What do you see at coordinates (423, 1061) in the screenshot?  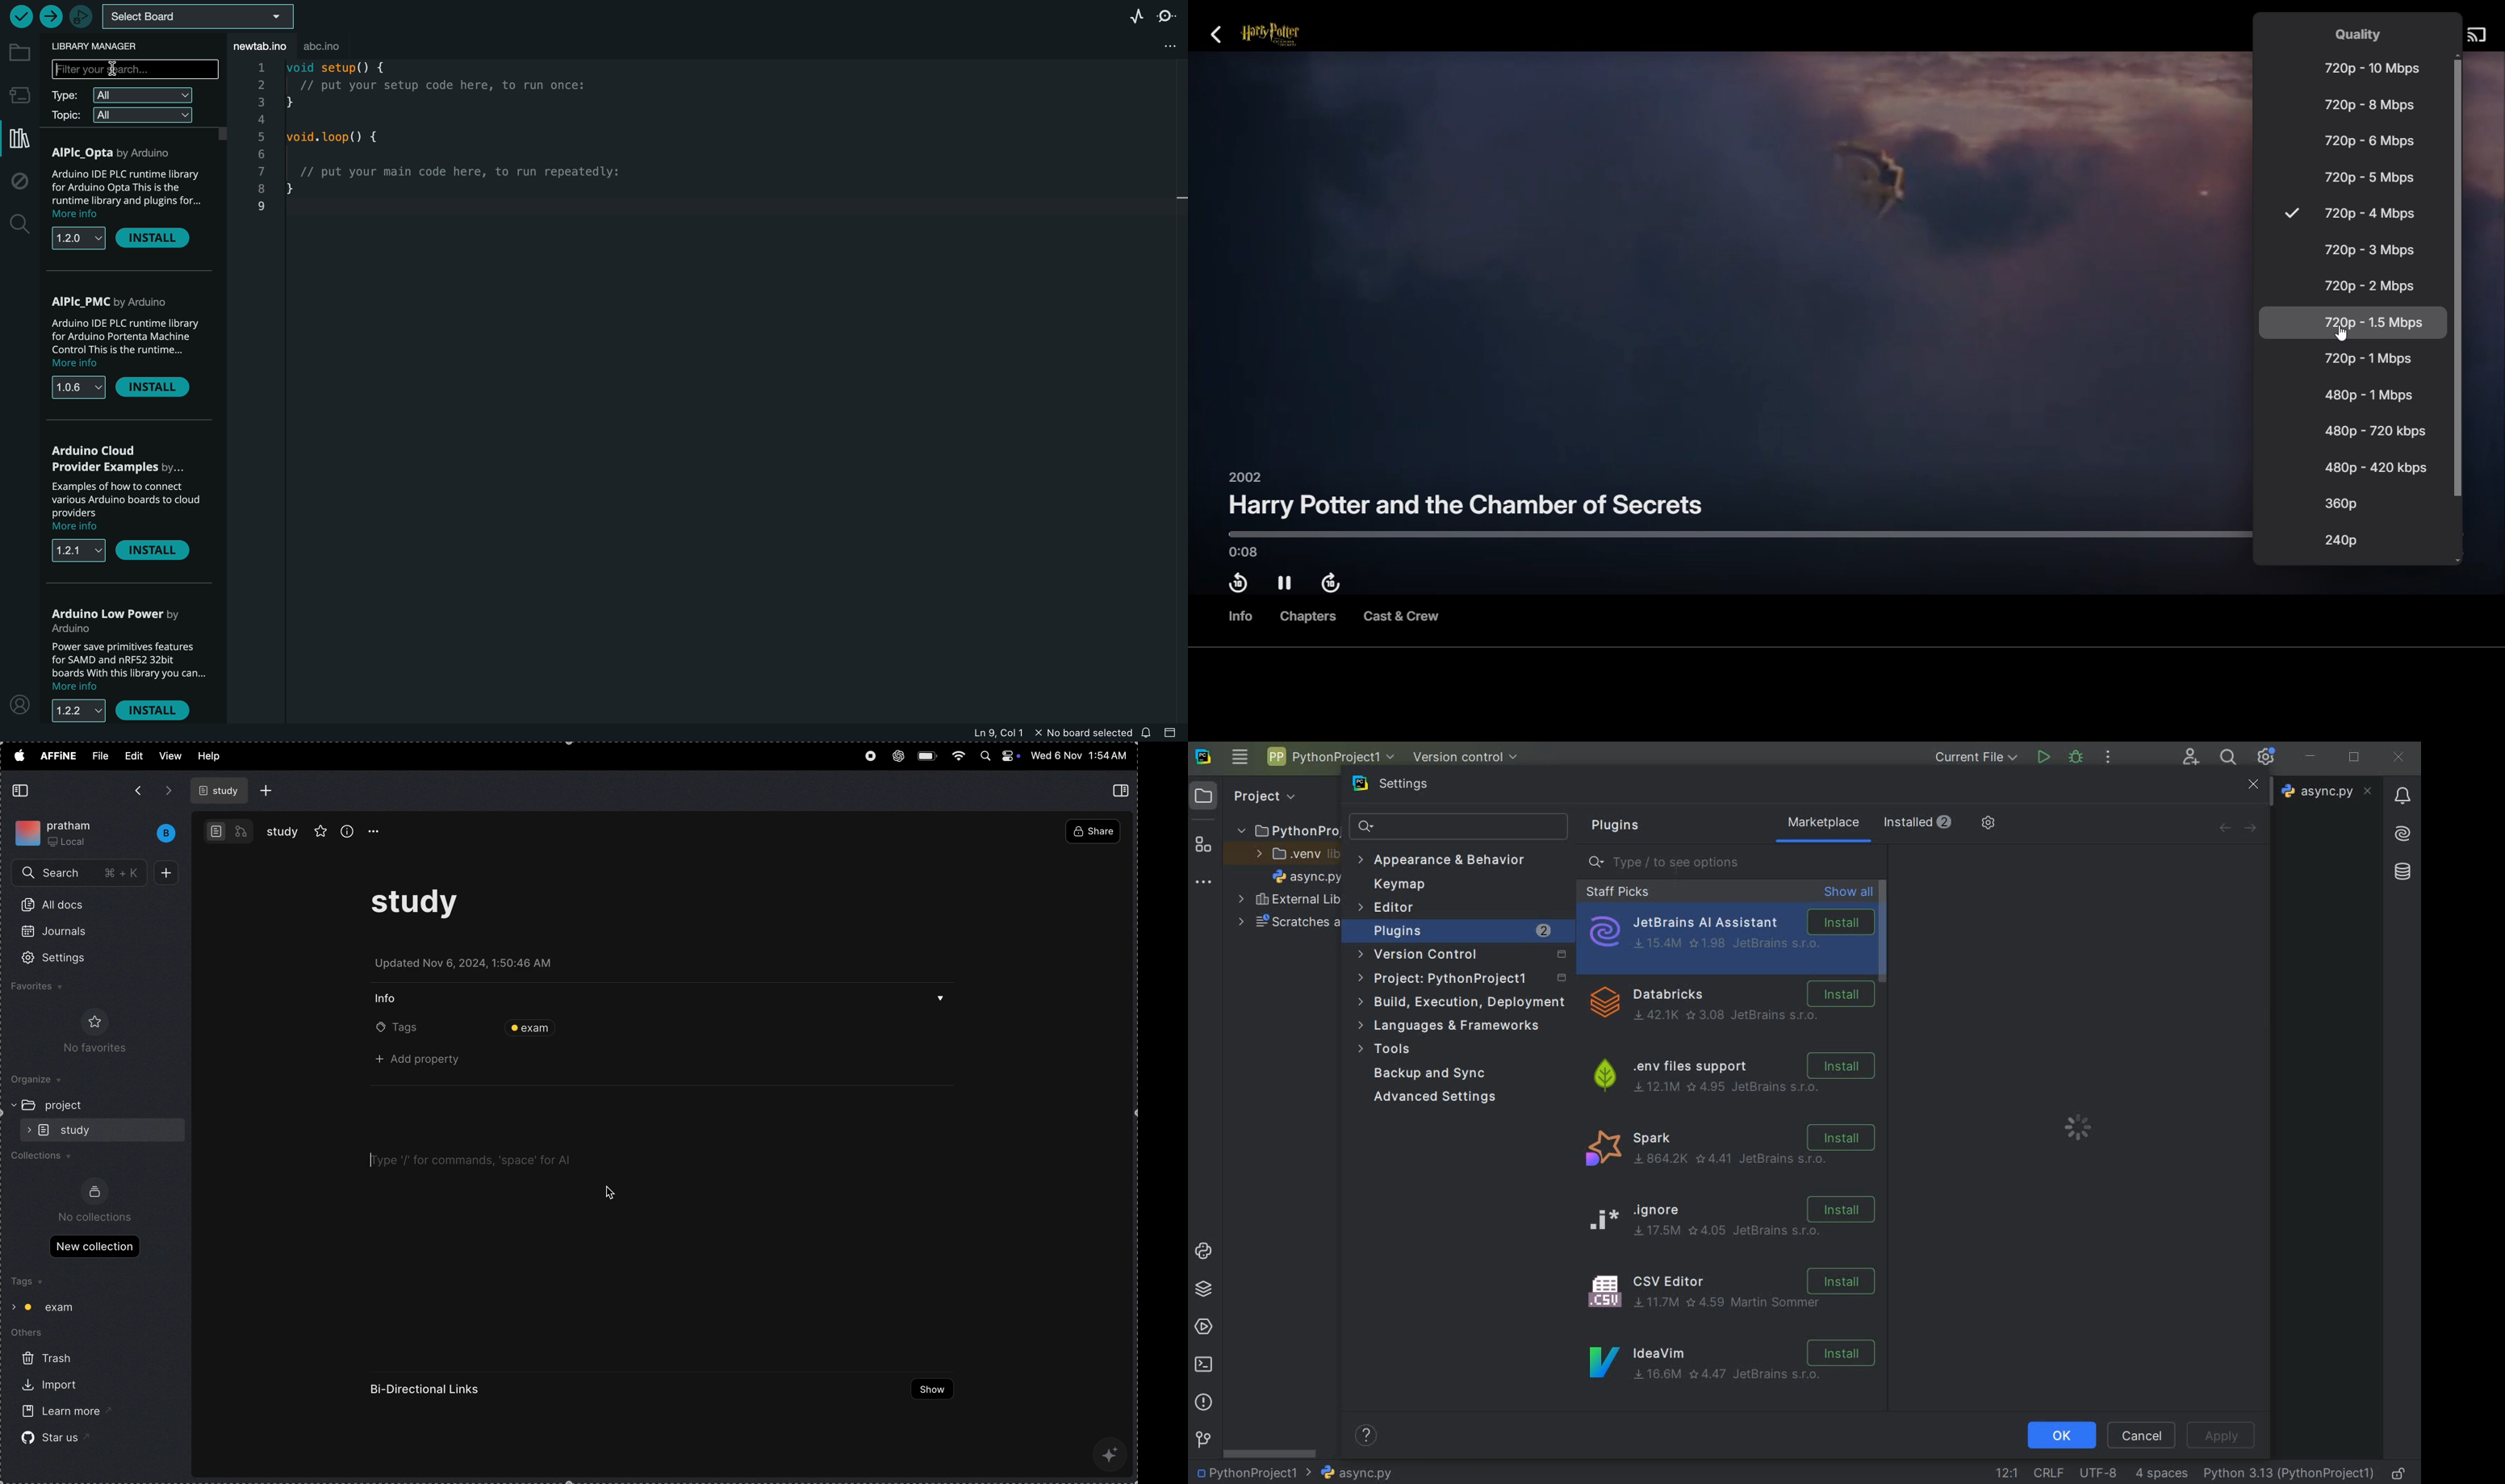 I see `+ add property` at bounding box center [423, 1061].